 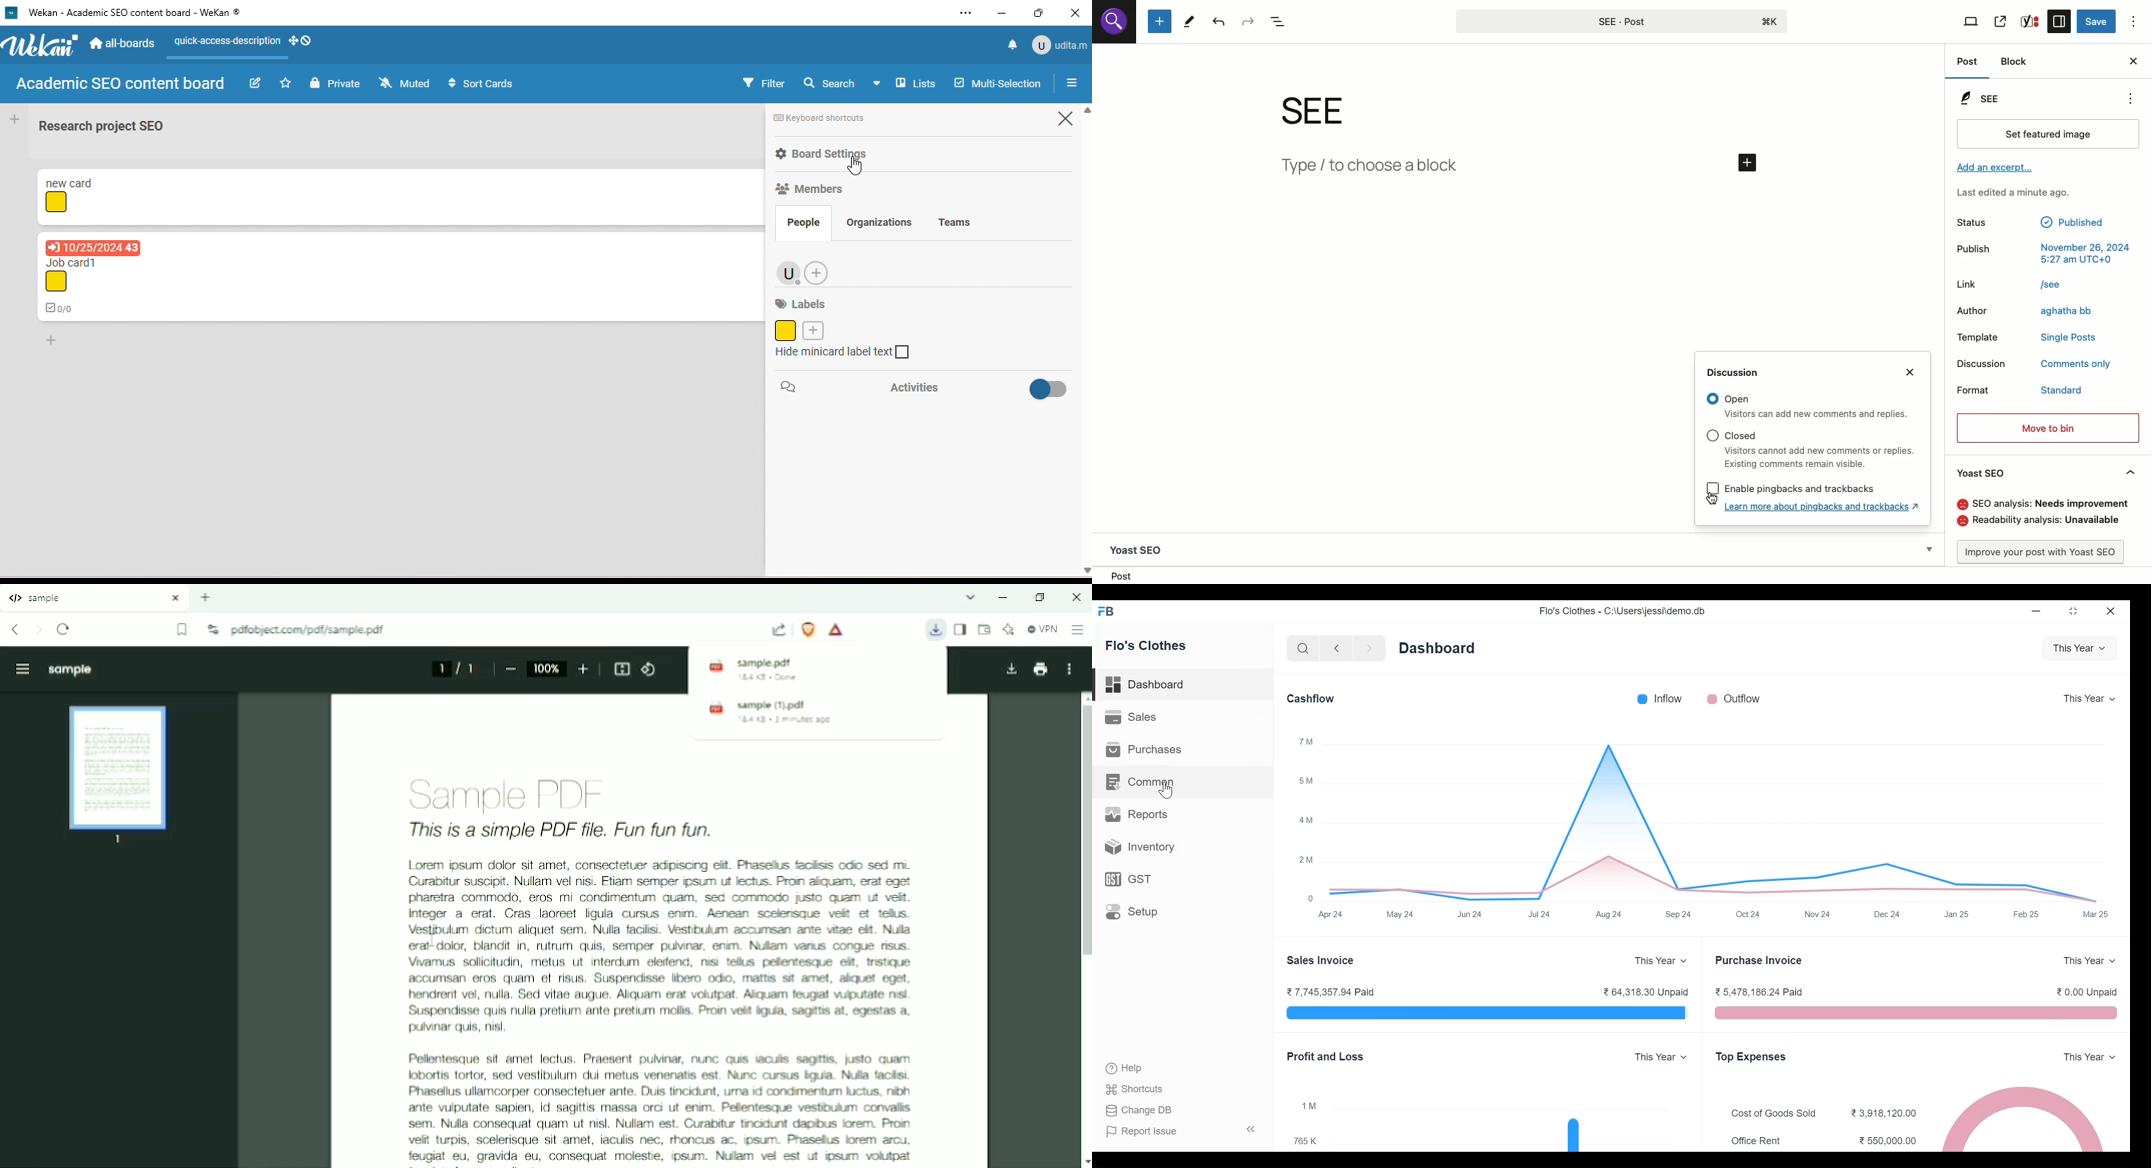 I want to click on logo, so click(x=1113, y=26).